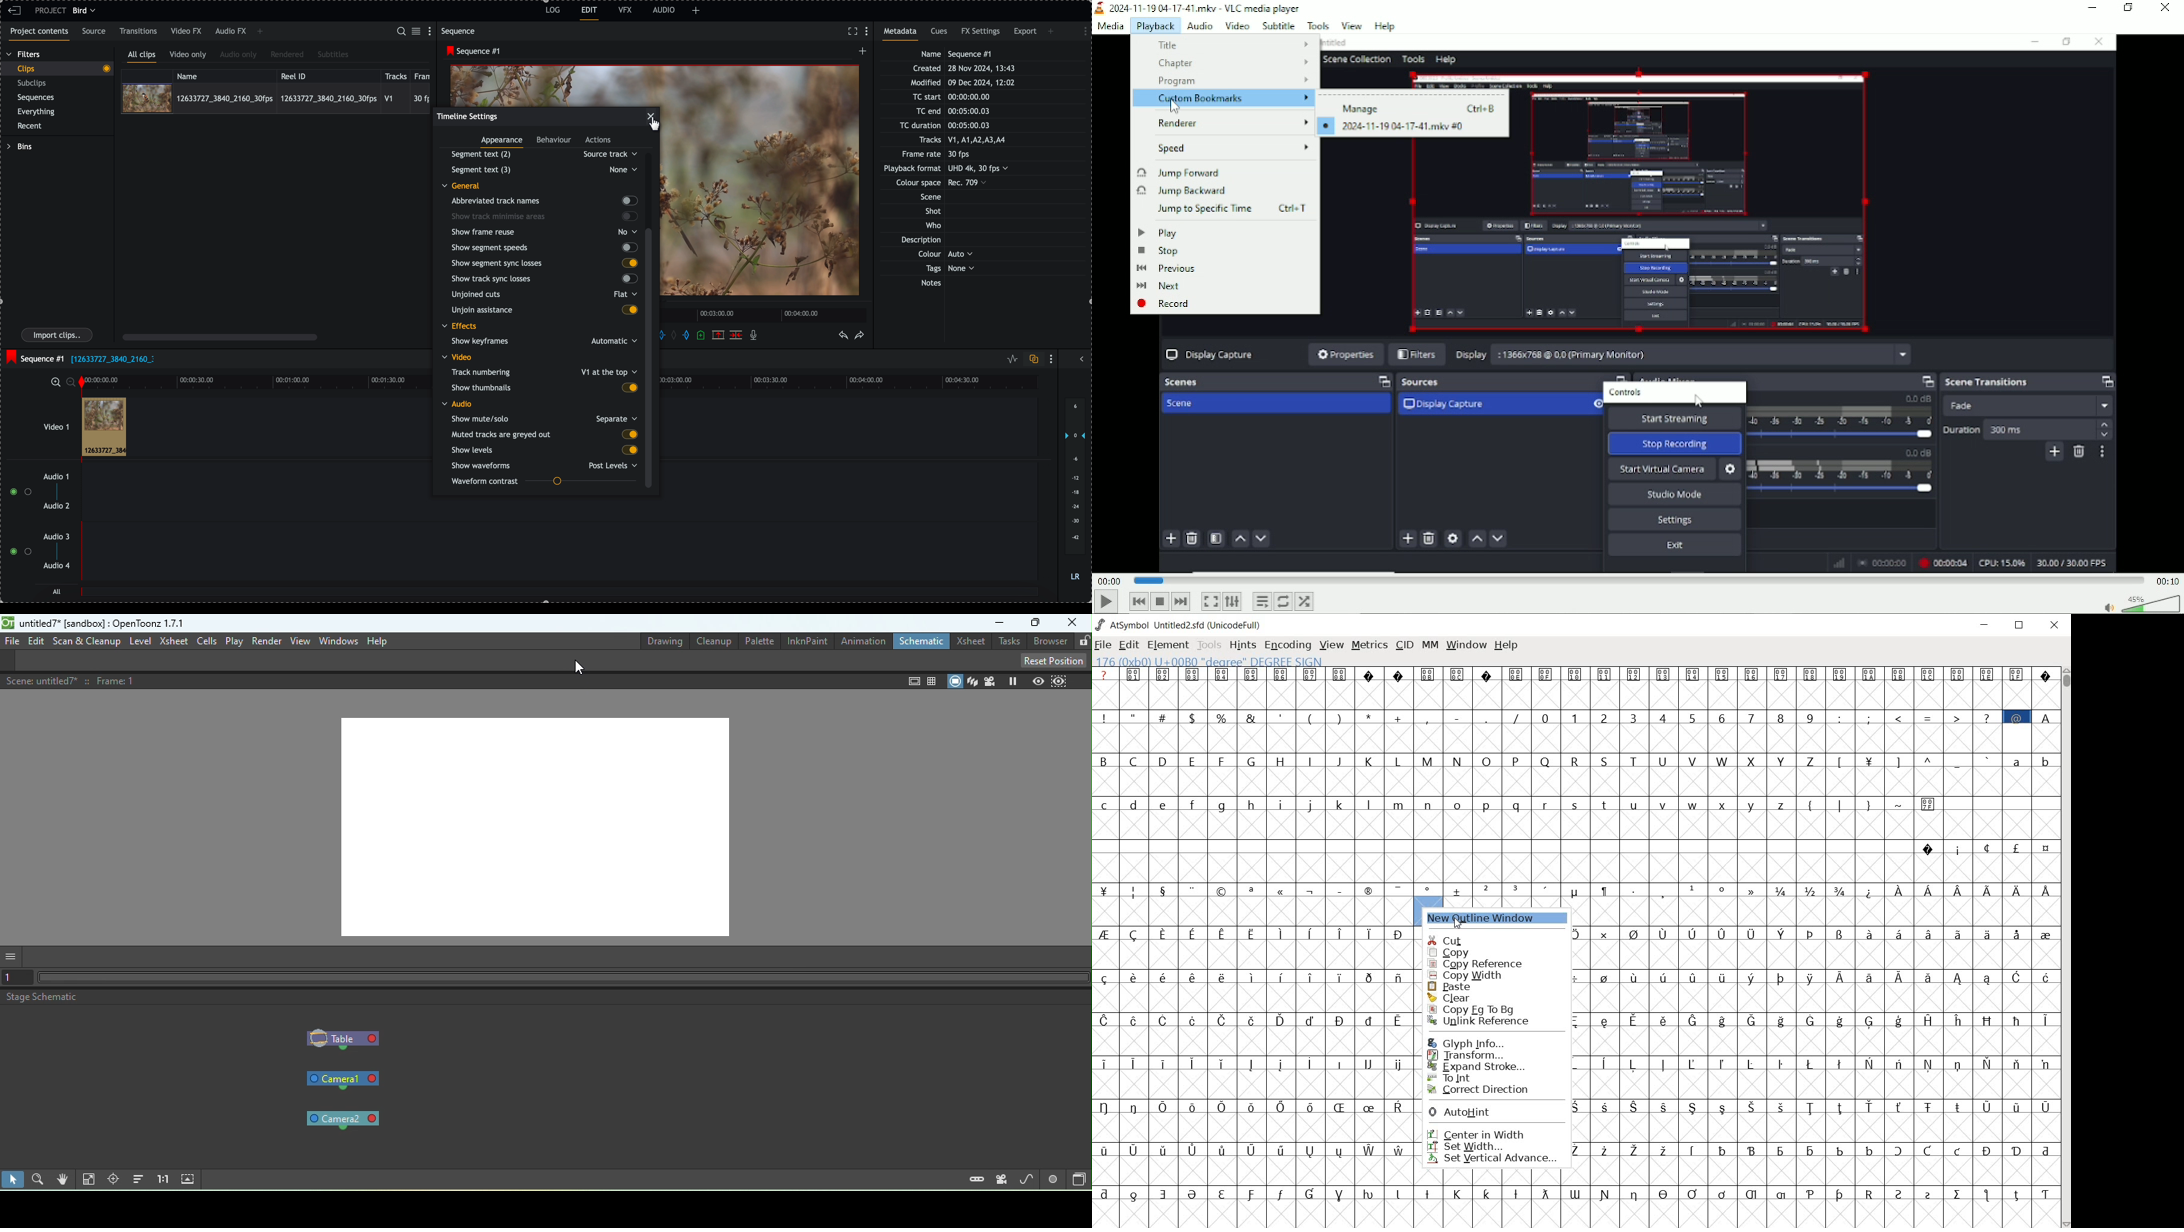  What do you see at coordinates (333, 55) in the screenshot?
I see `subtitles` at bounding box center [333, 55].